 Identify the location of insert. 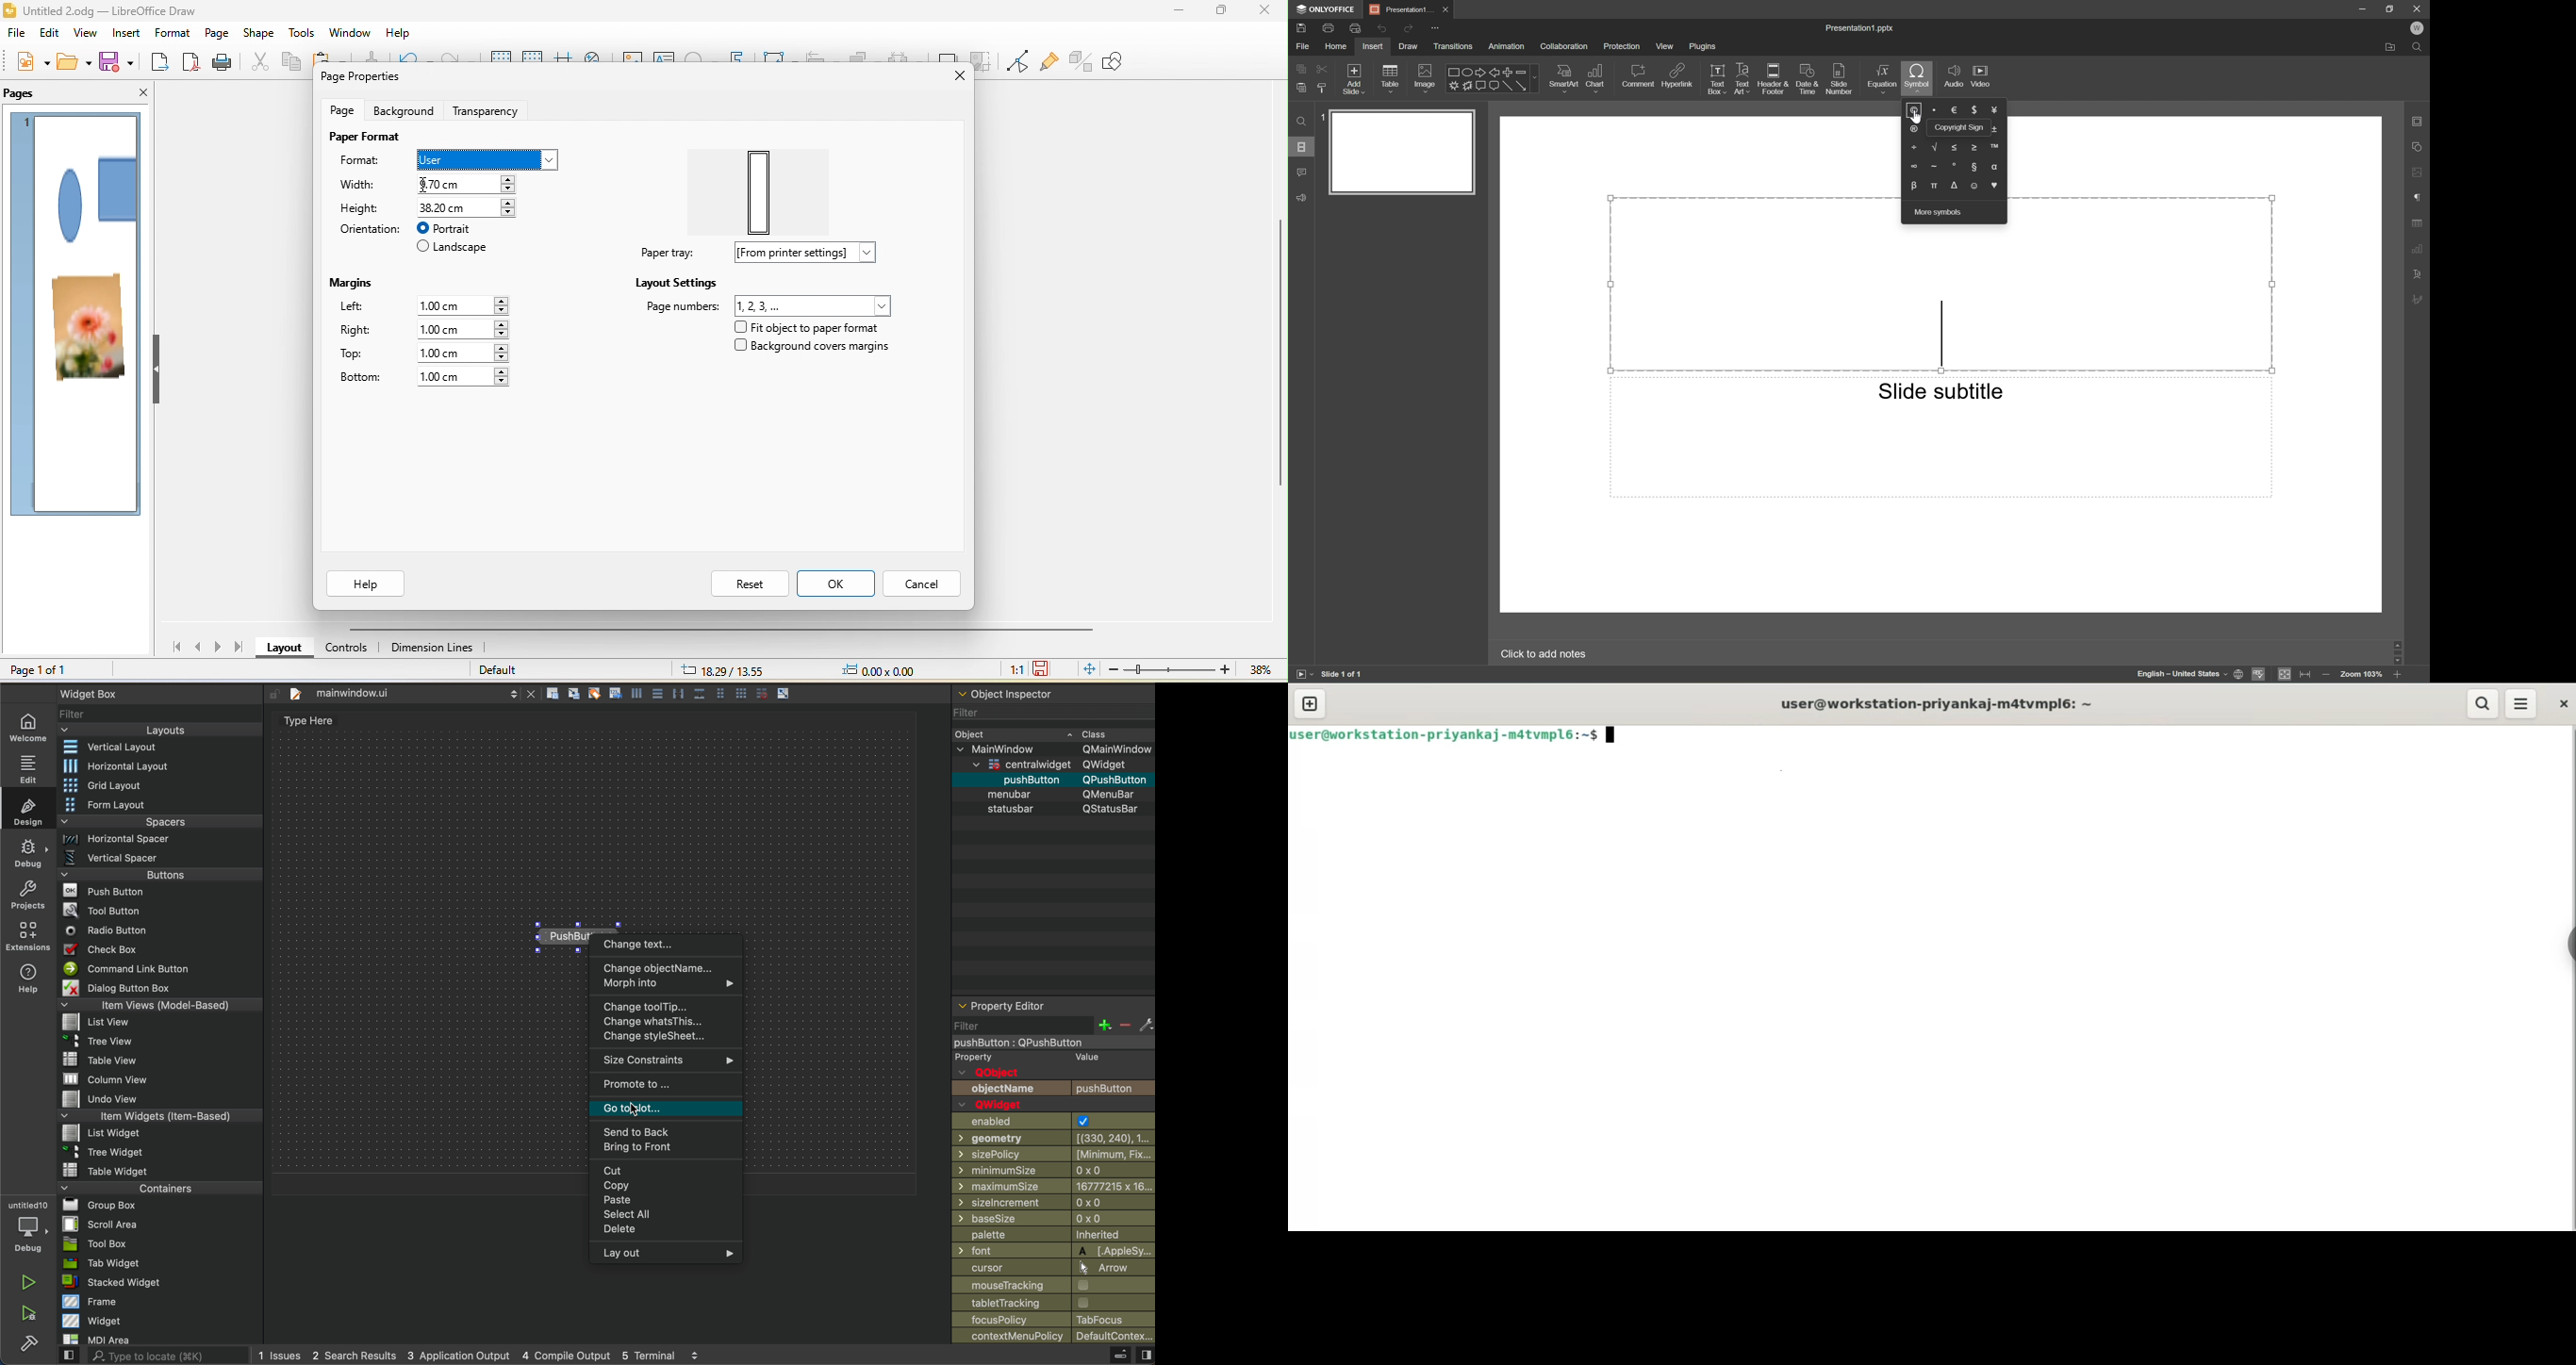
(127, 35).